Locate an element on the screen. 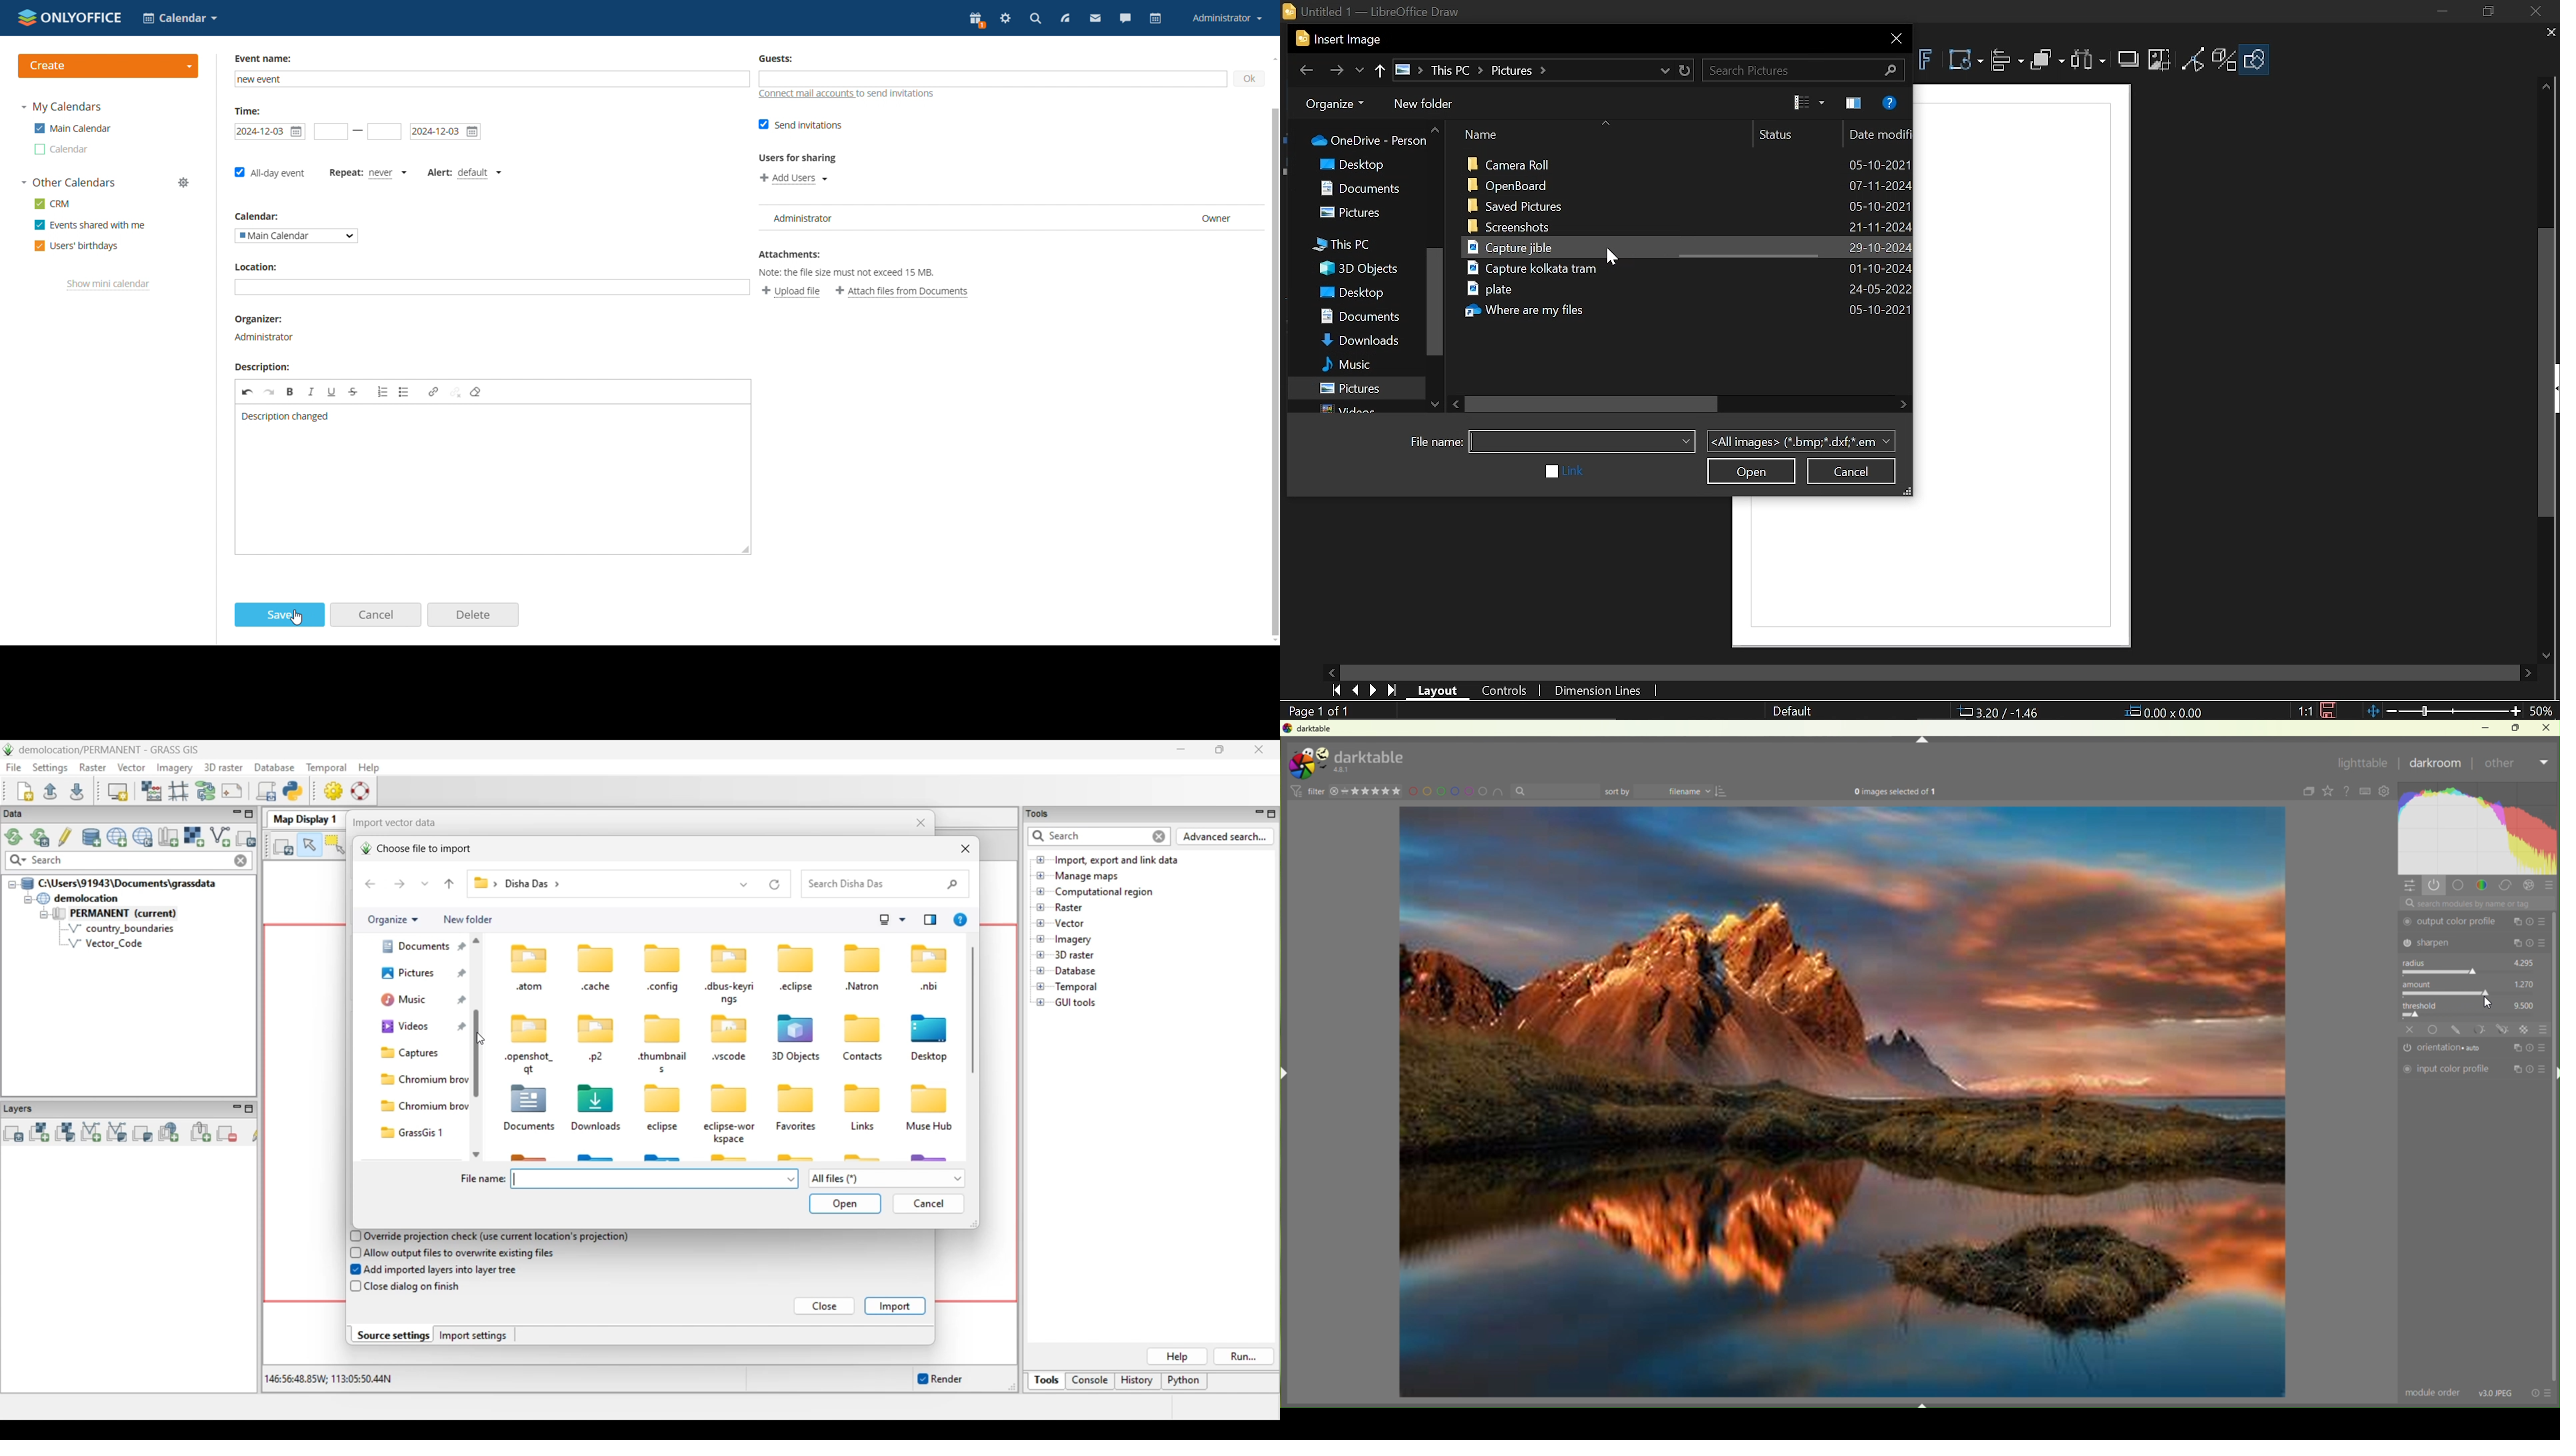 This screenshot has height=1456, width=2576. Scaling factor of the document is located at coordinates (2307, 711).